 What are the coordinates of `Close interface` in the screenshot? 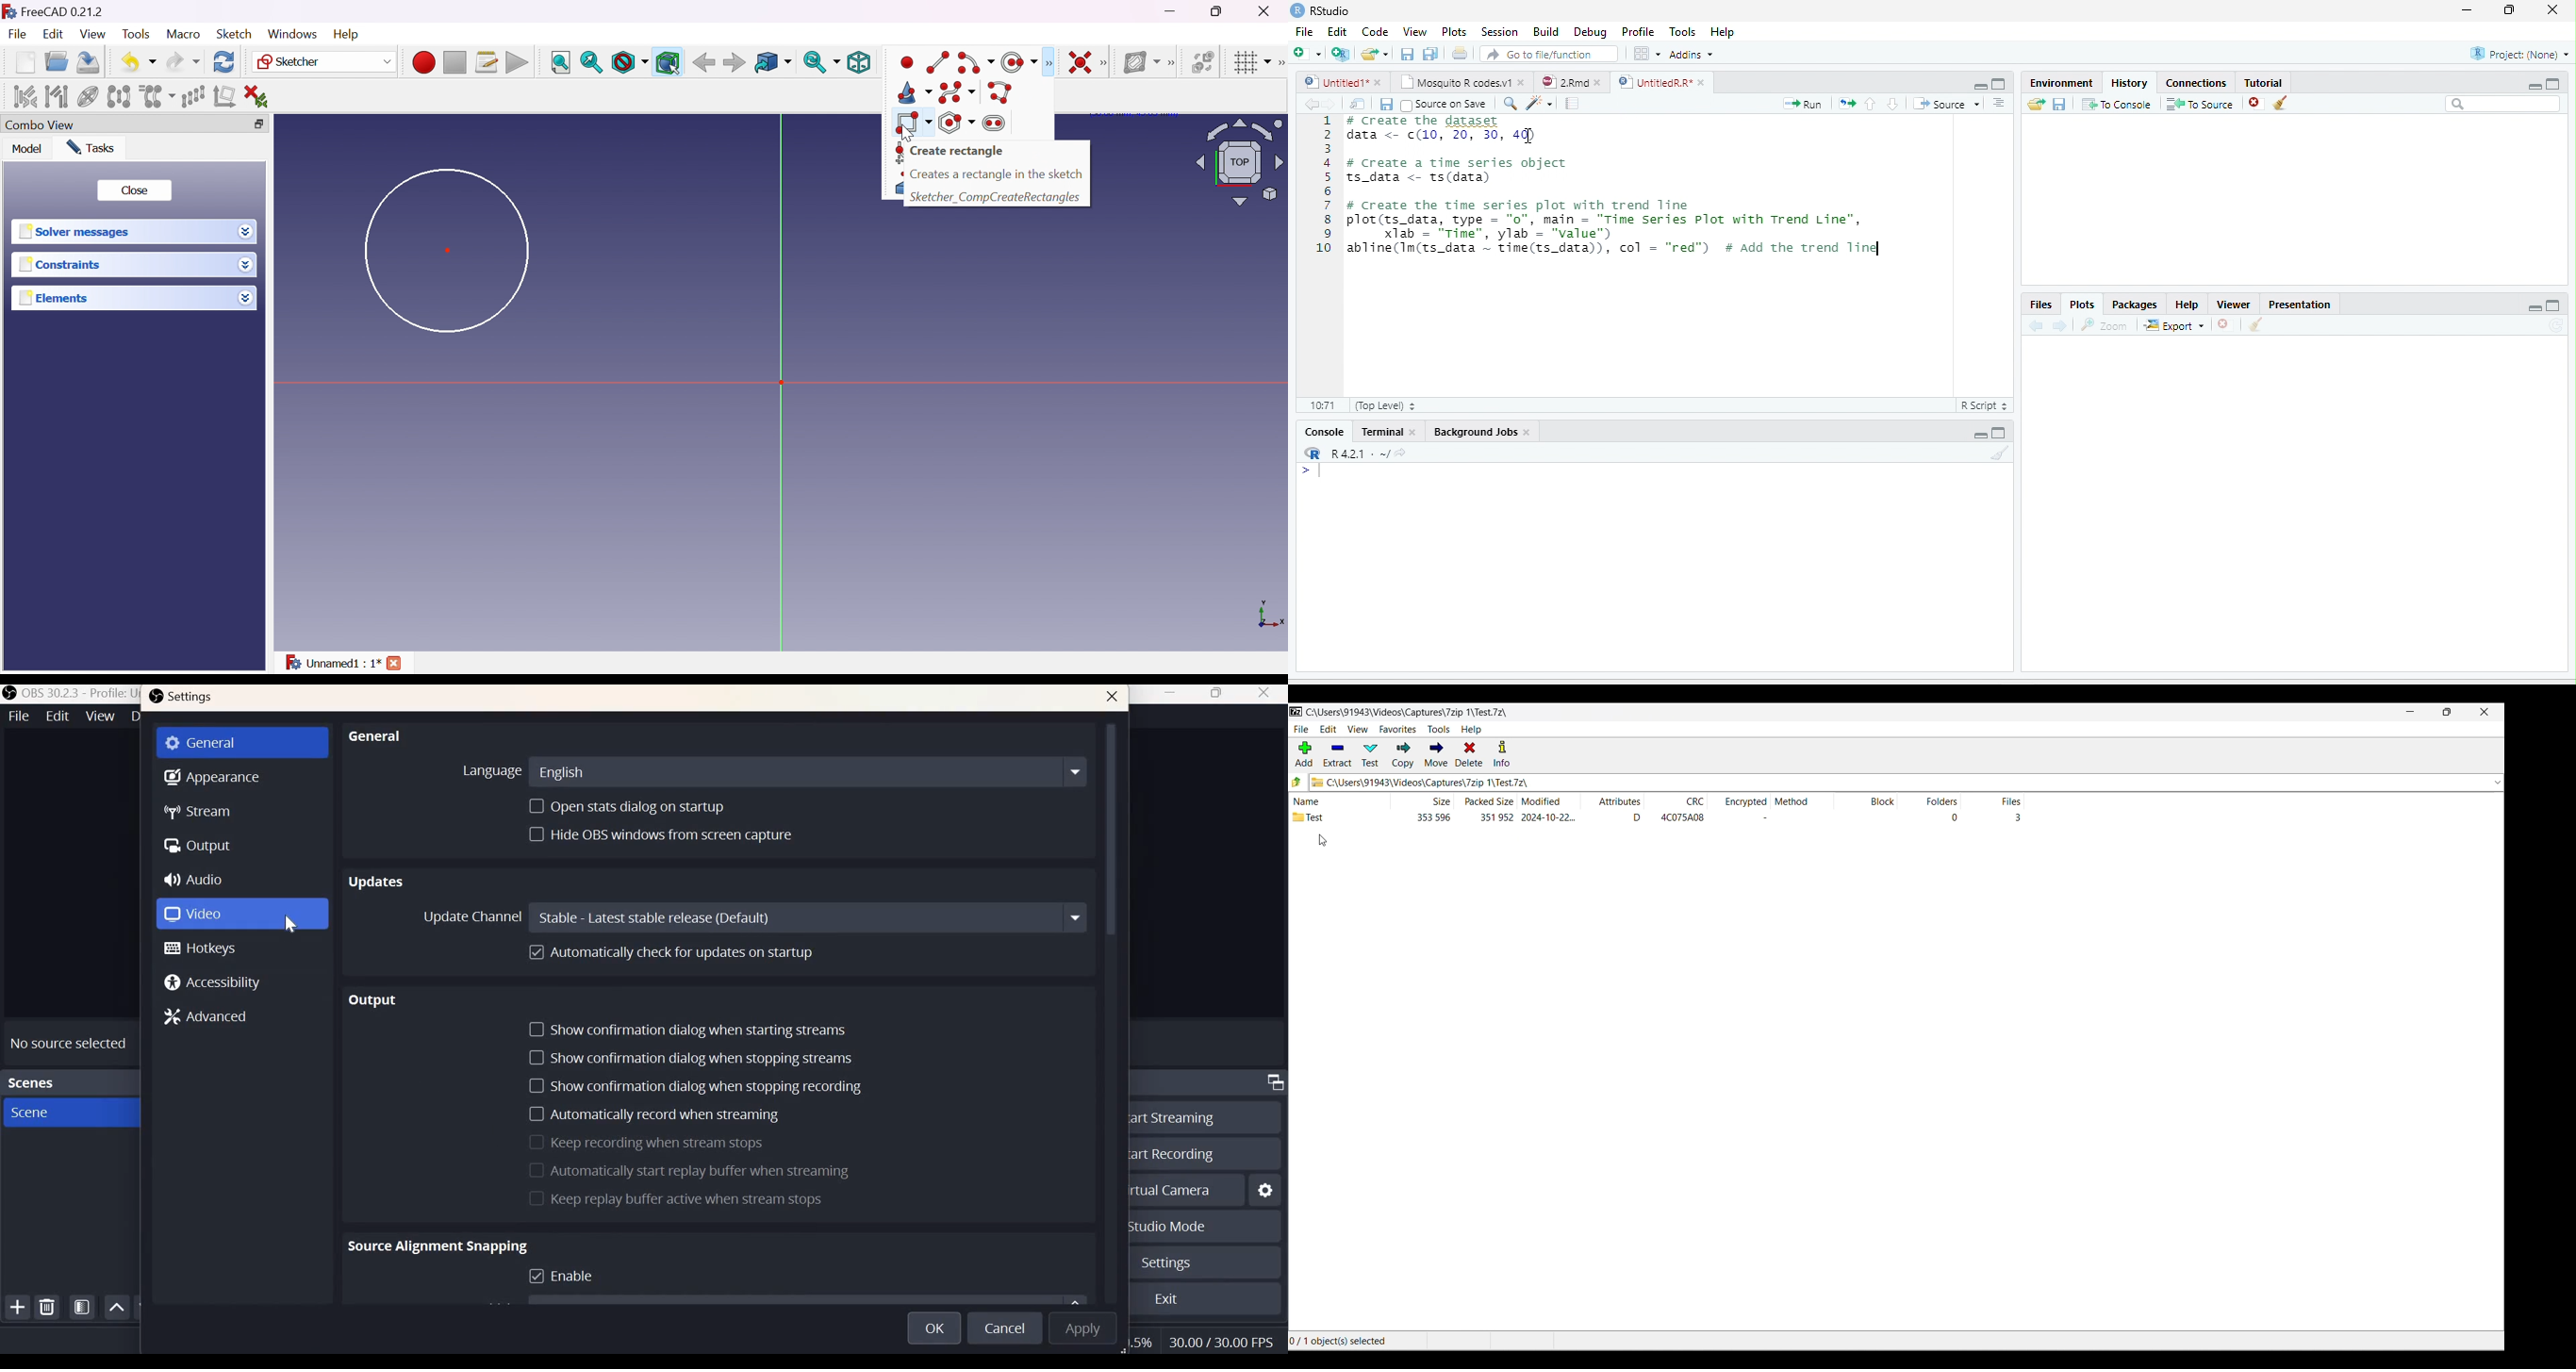 It's located at (2485, 712).